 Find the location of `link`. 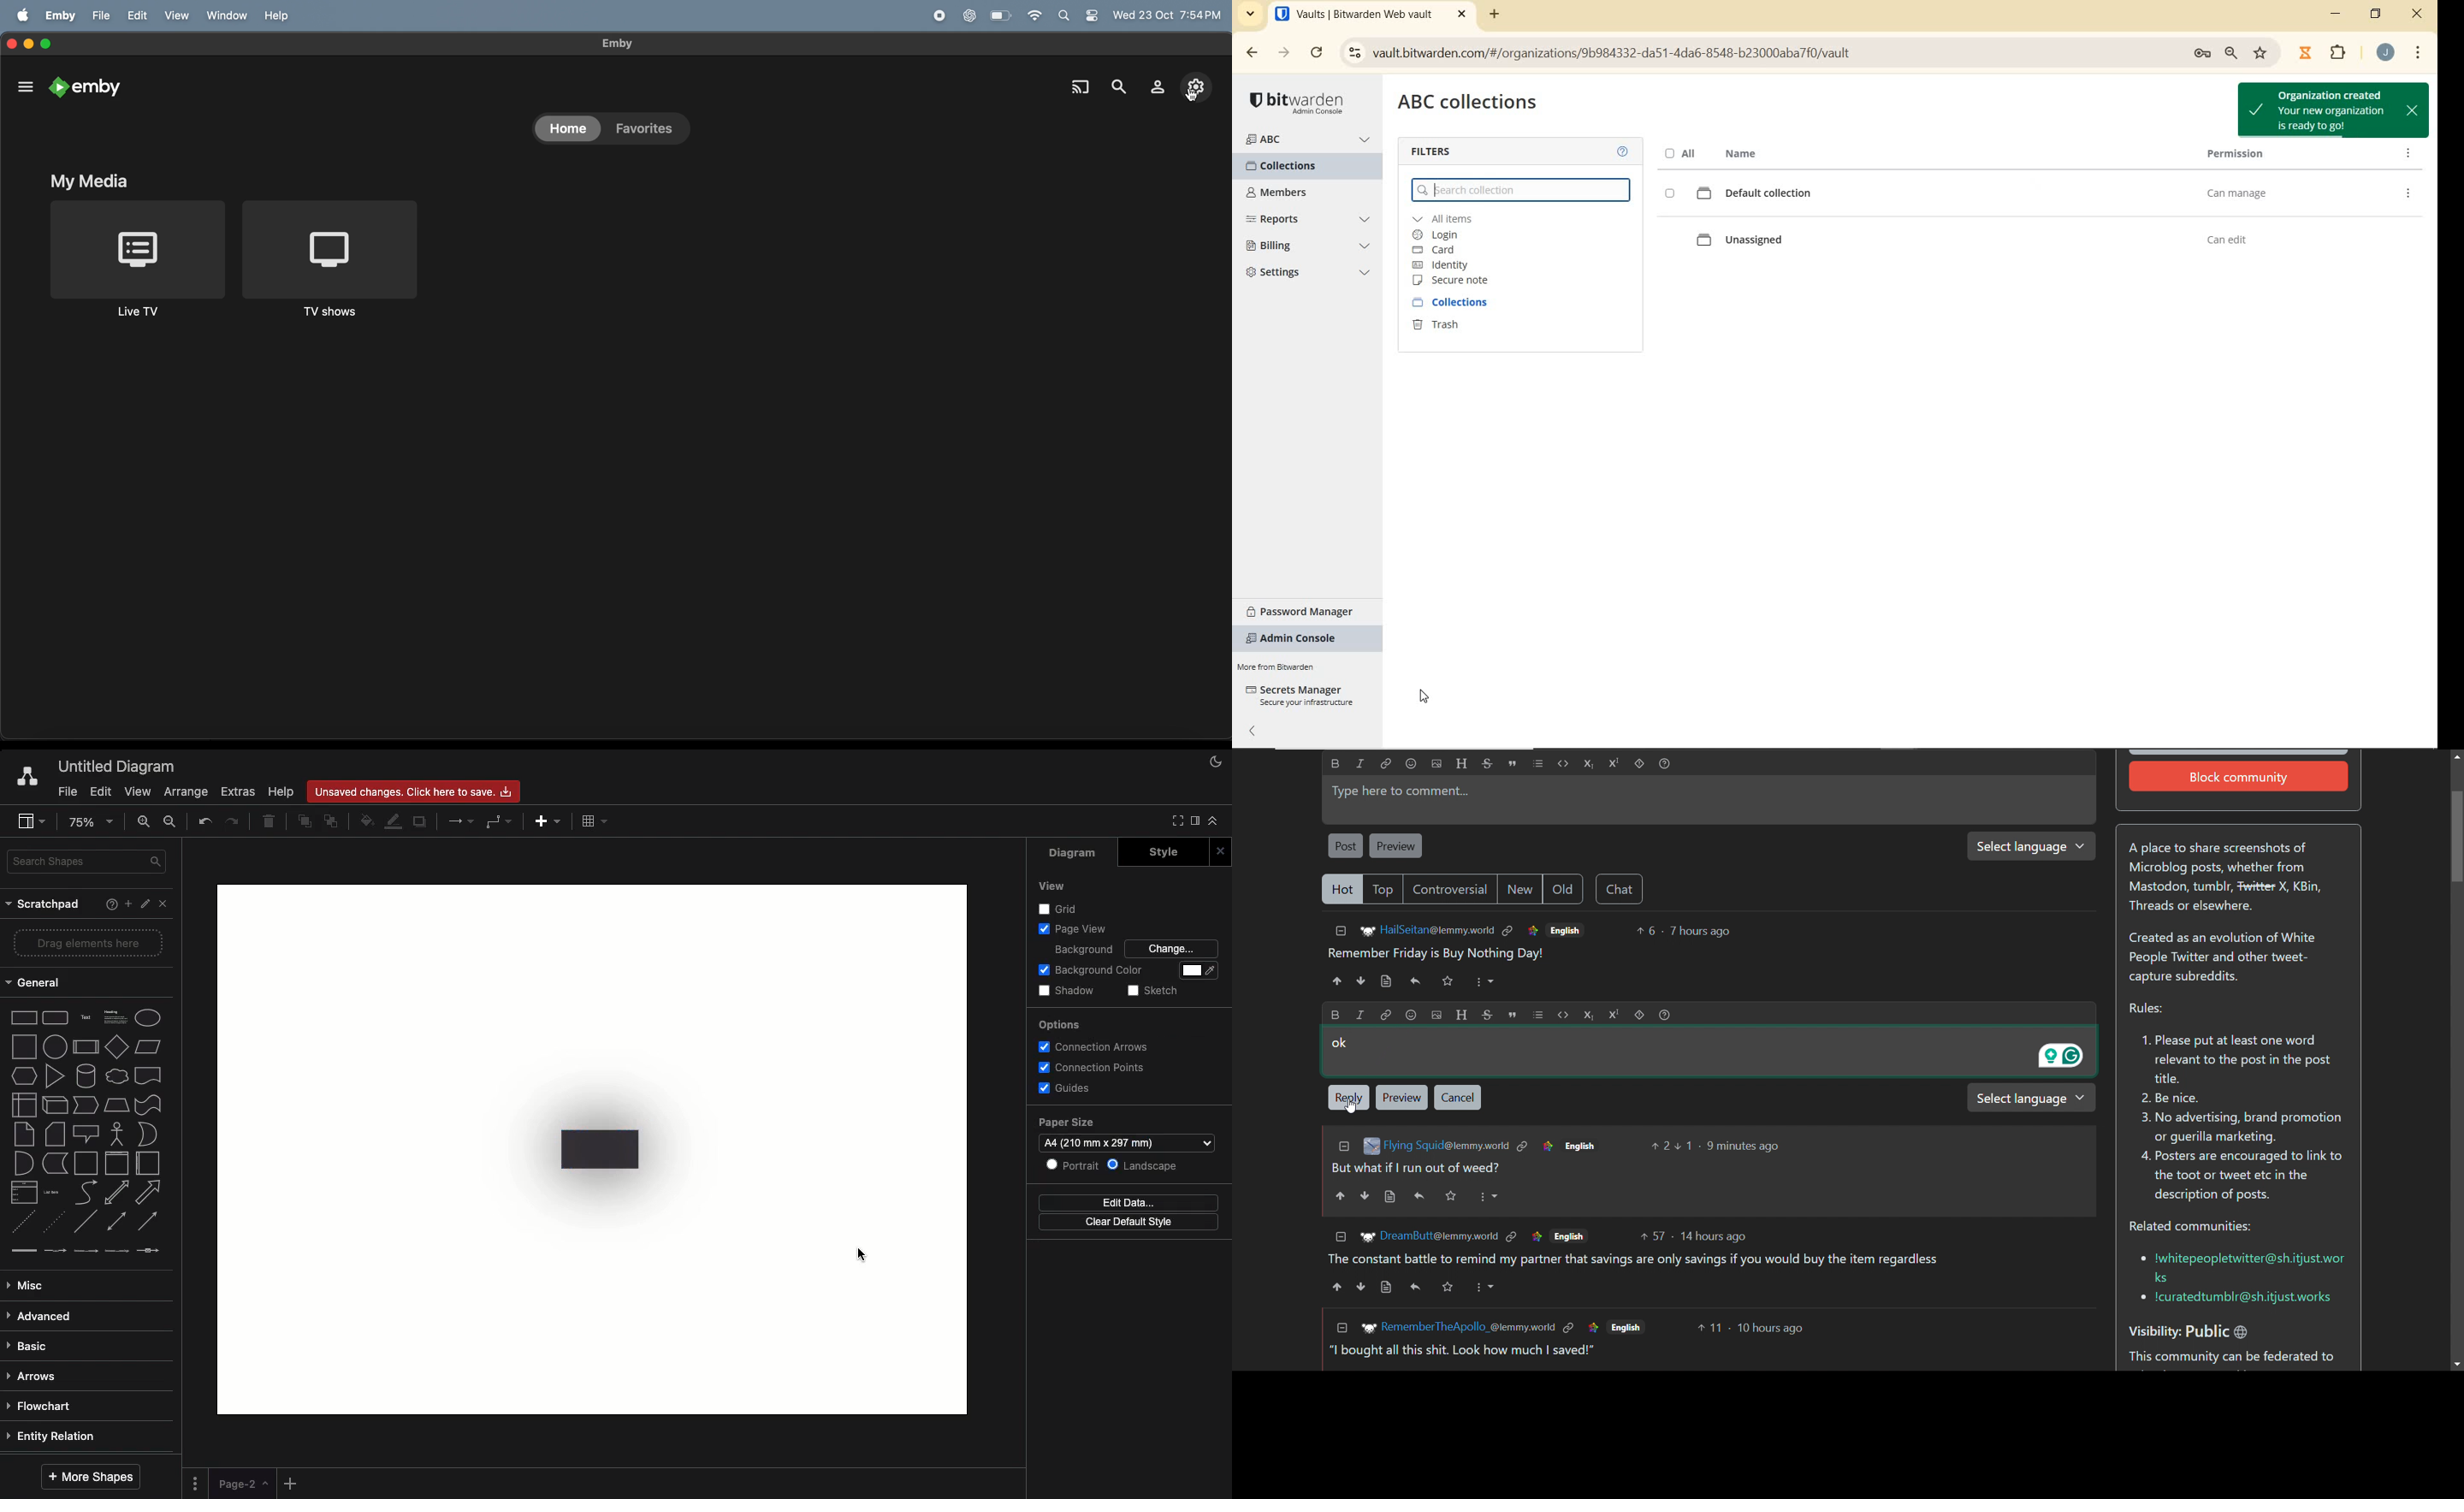

link is located at coordinates (1532, 932).